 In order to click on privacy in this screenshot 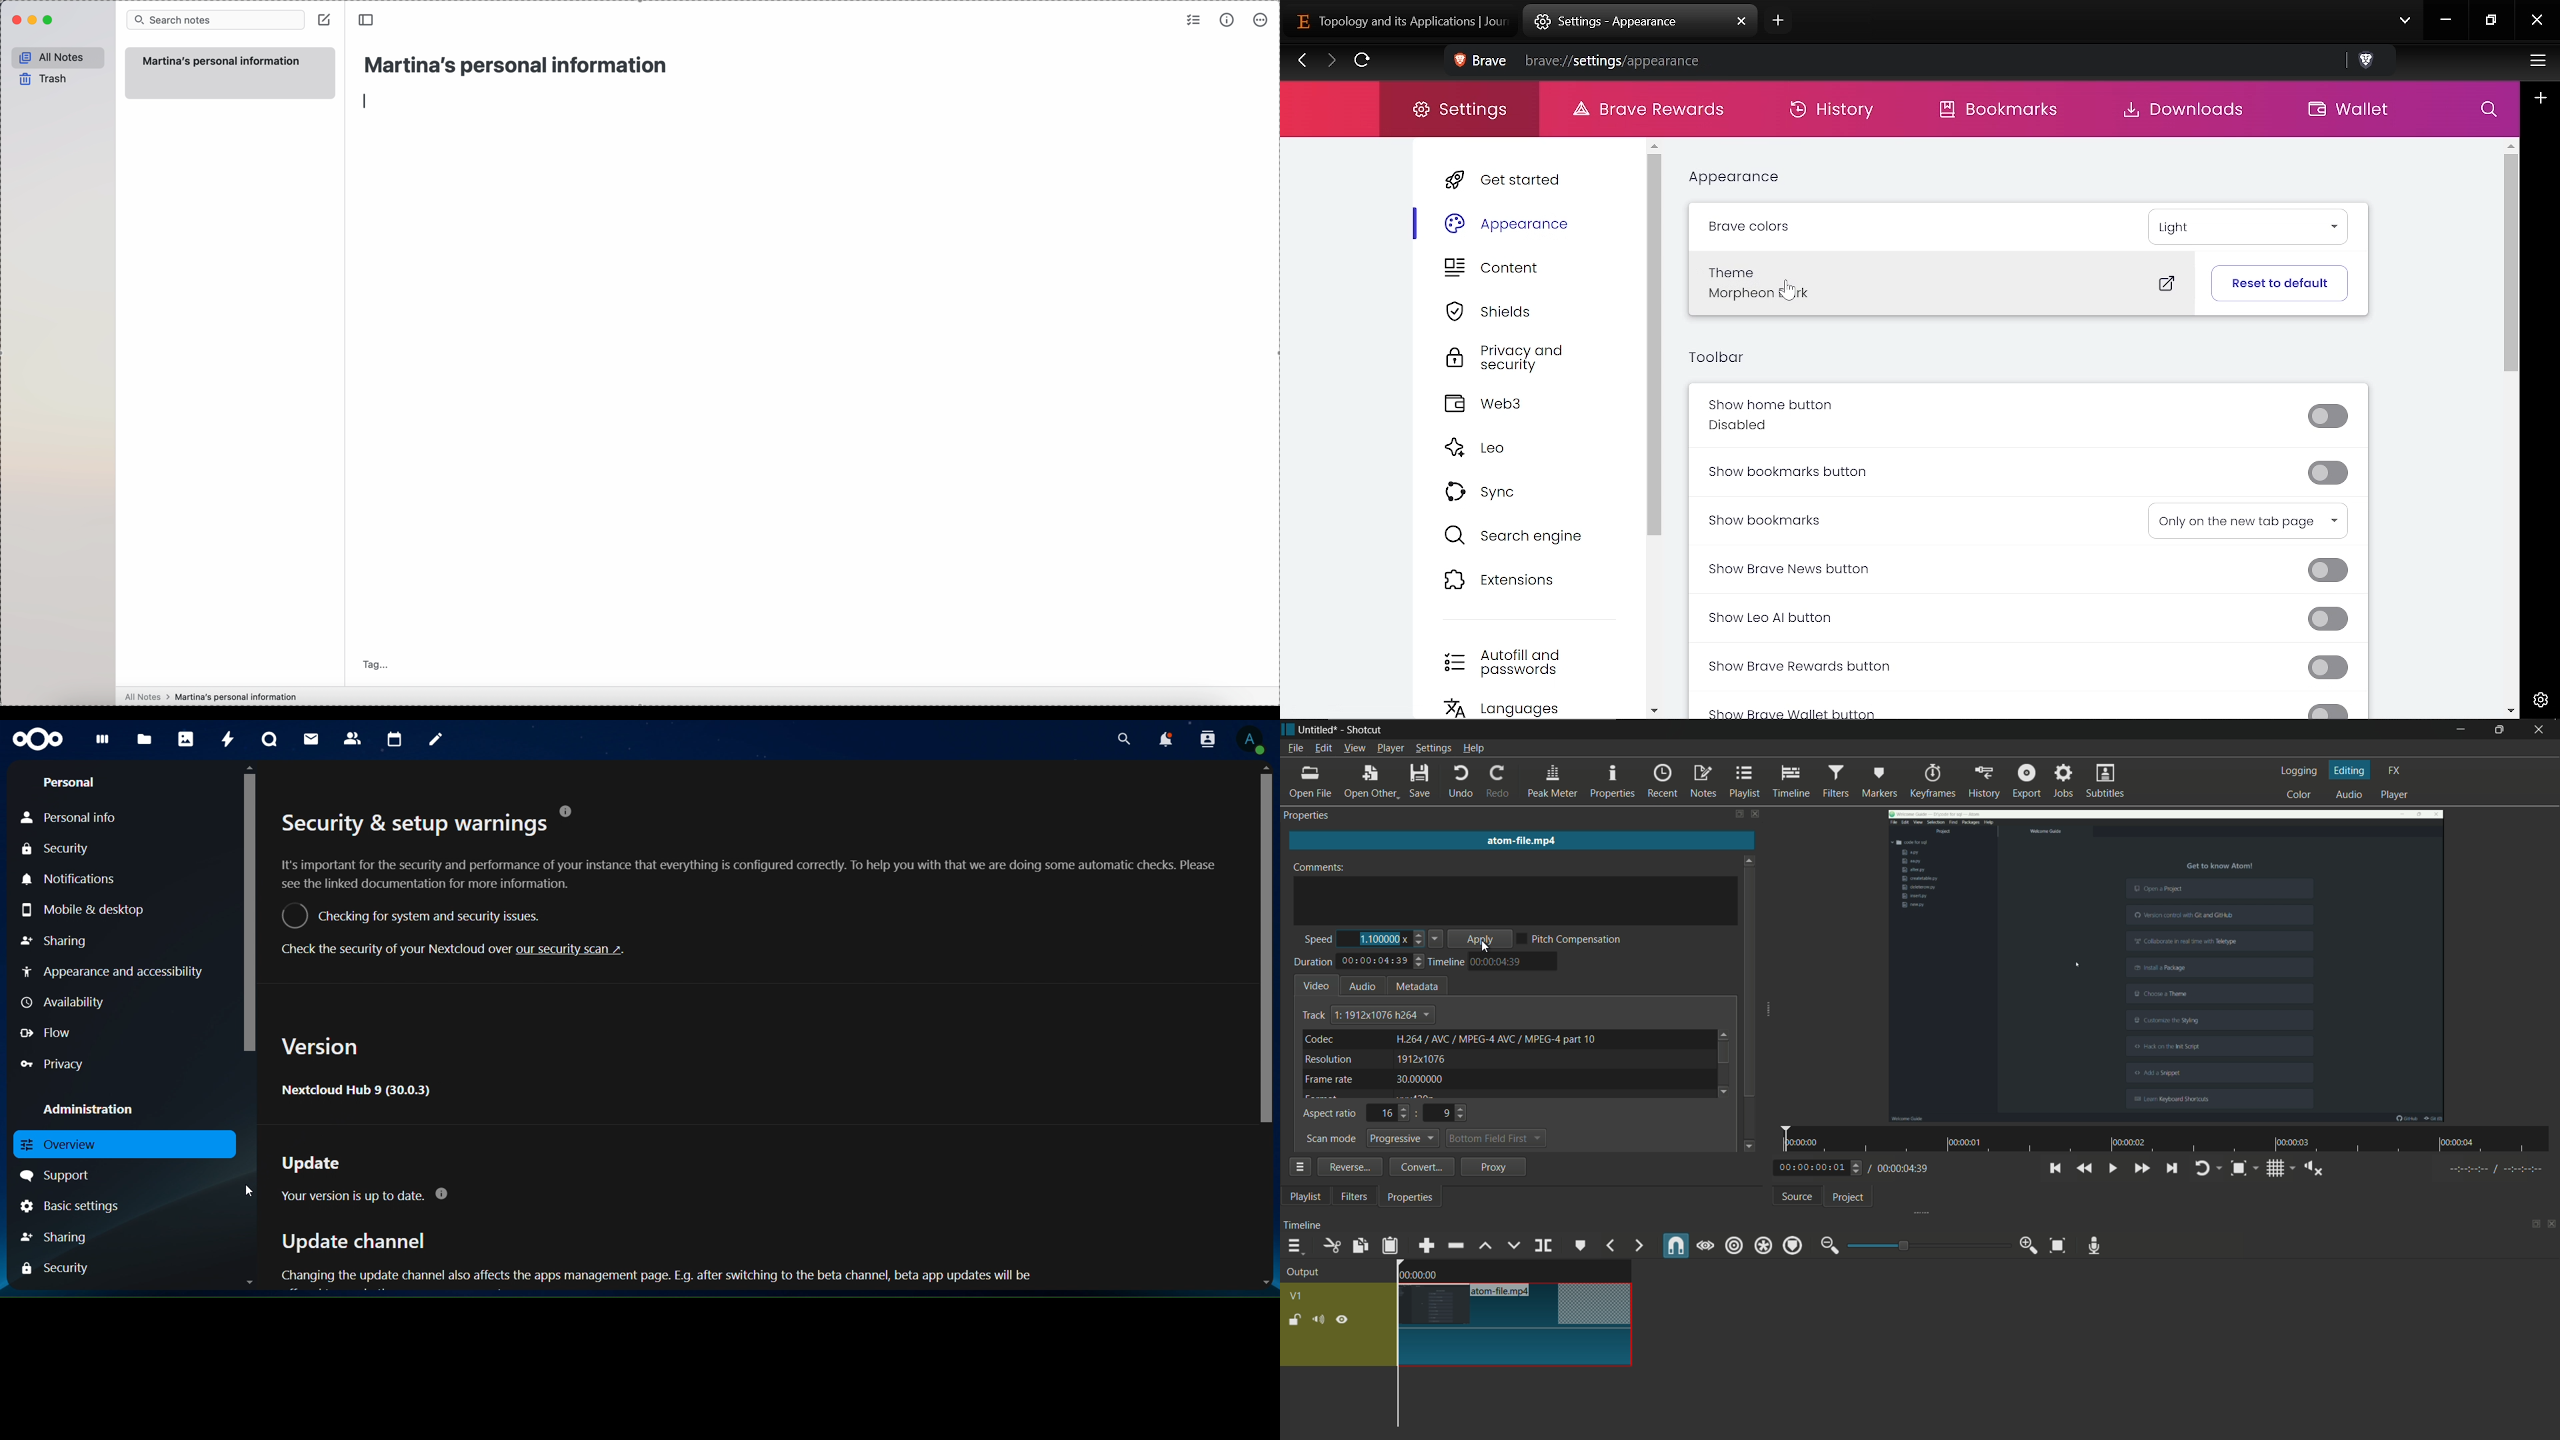, I will do `click(53, 1063)`.